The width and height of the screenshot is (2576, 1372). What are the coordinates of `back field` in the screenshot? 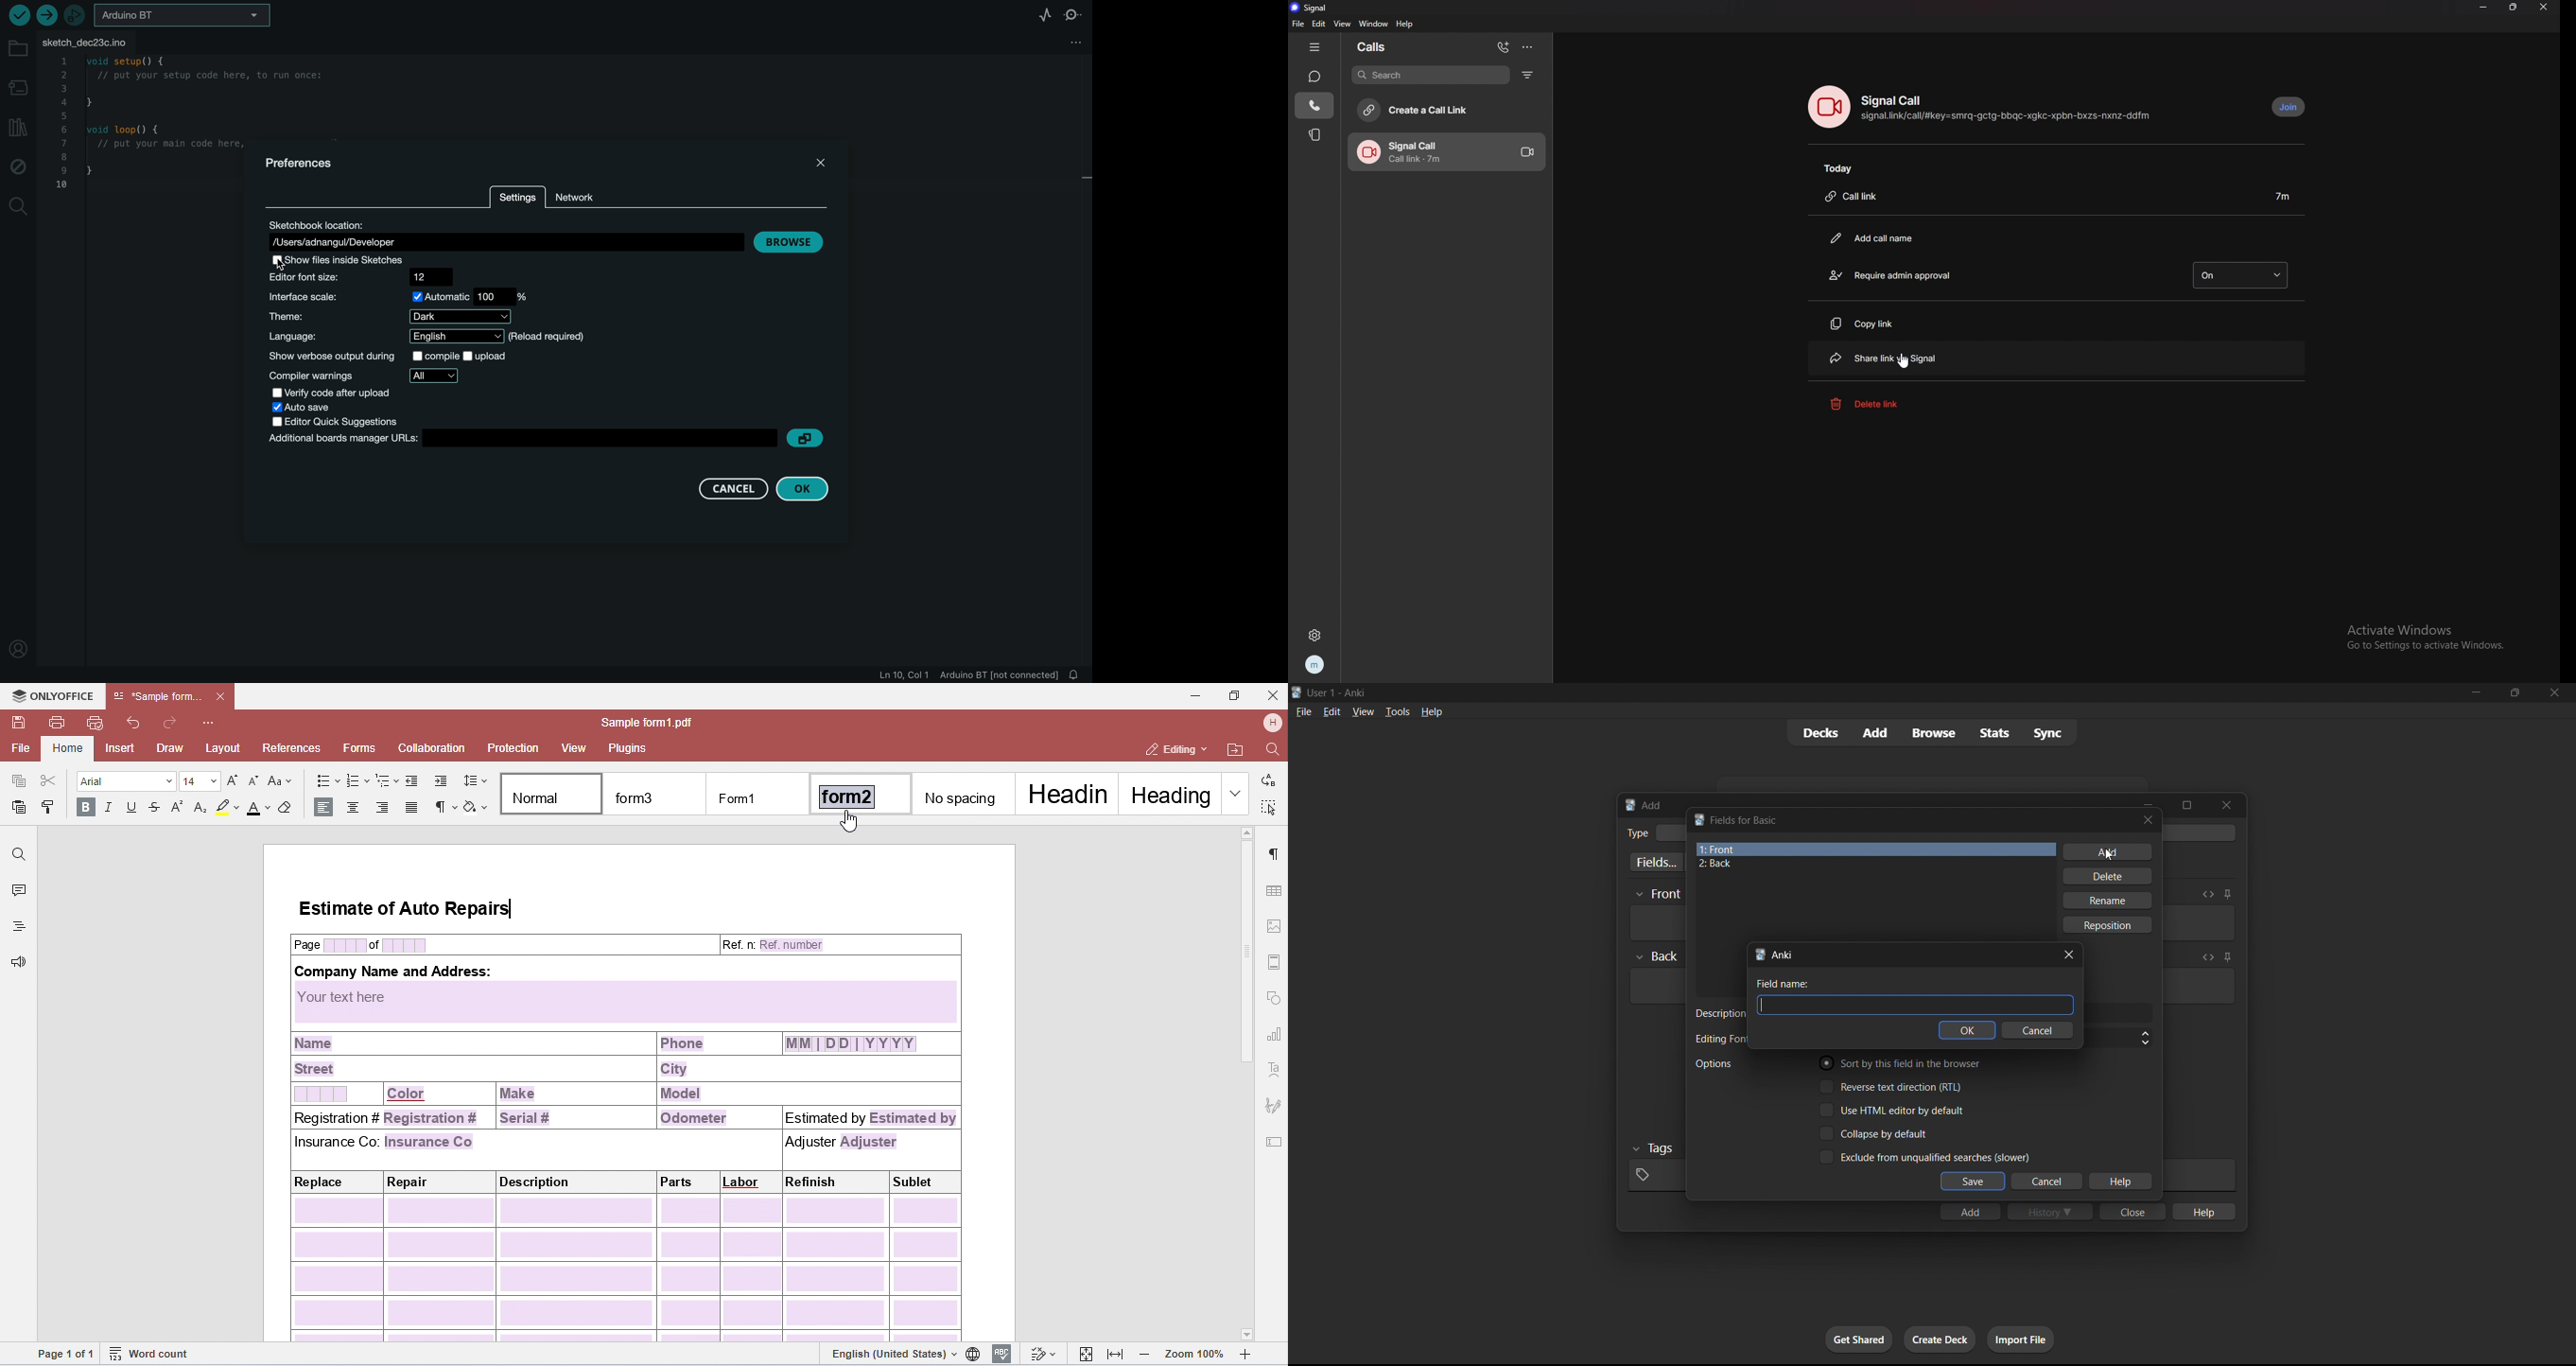 It's located at (1870, 864).